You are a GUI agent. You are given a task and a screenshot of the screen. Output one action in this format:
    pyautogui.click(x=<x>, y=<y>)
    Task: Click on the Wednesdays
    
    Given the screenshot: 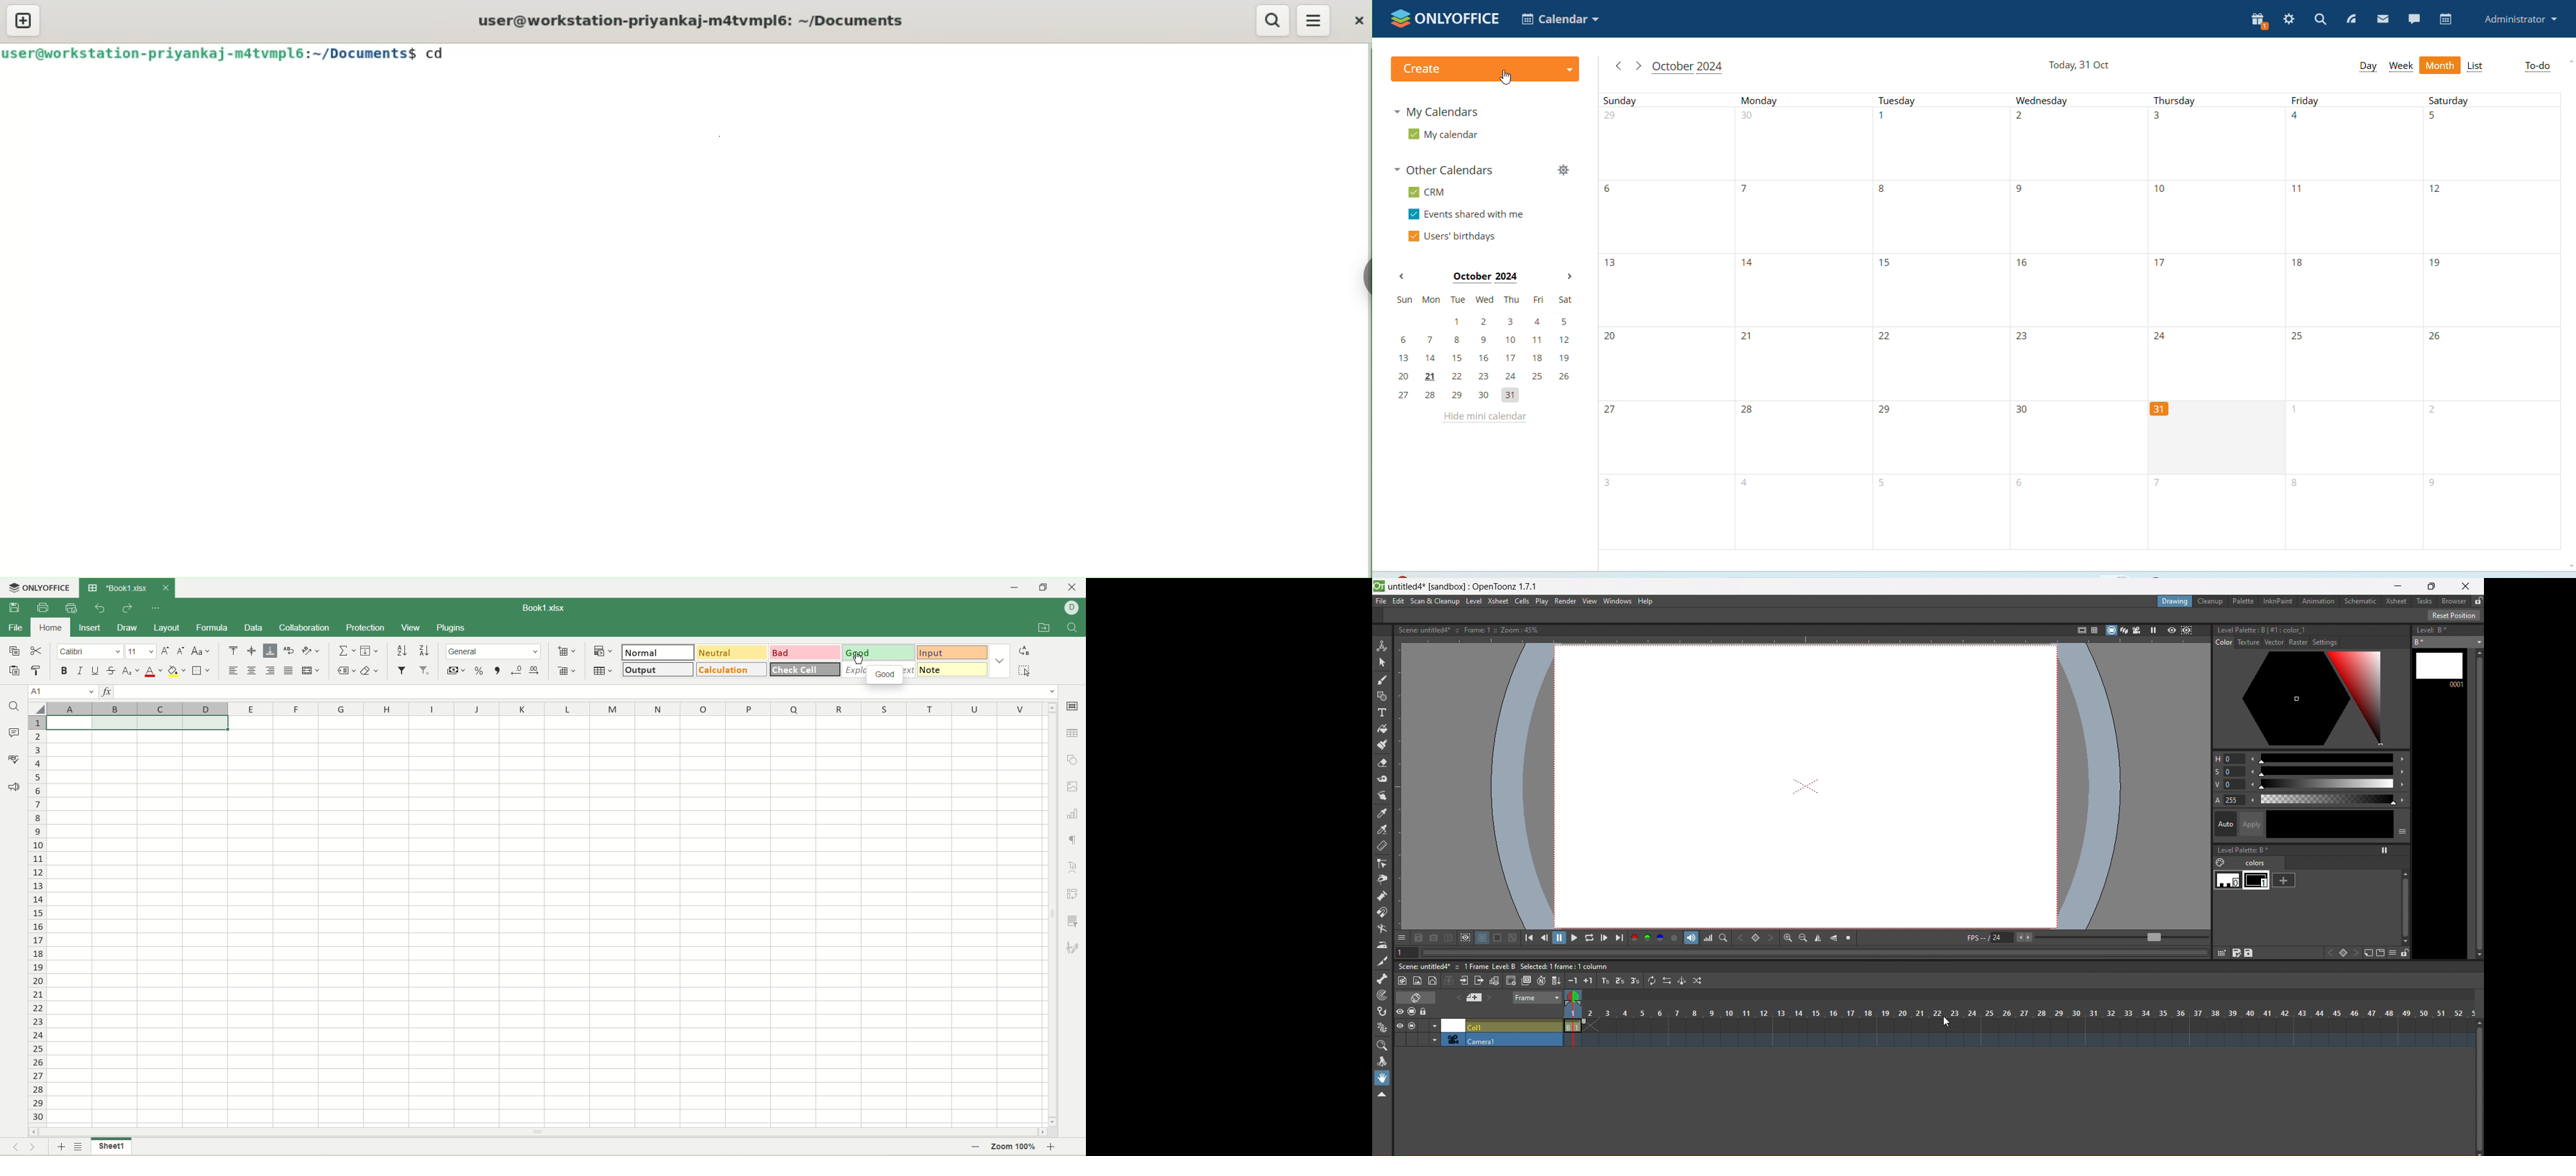 What is the action you would take?
    pyautogui.click(x=2078, y=322)
    